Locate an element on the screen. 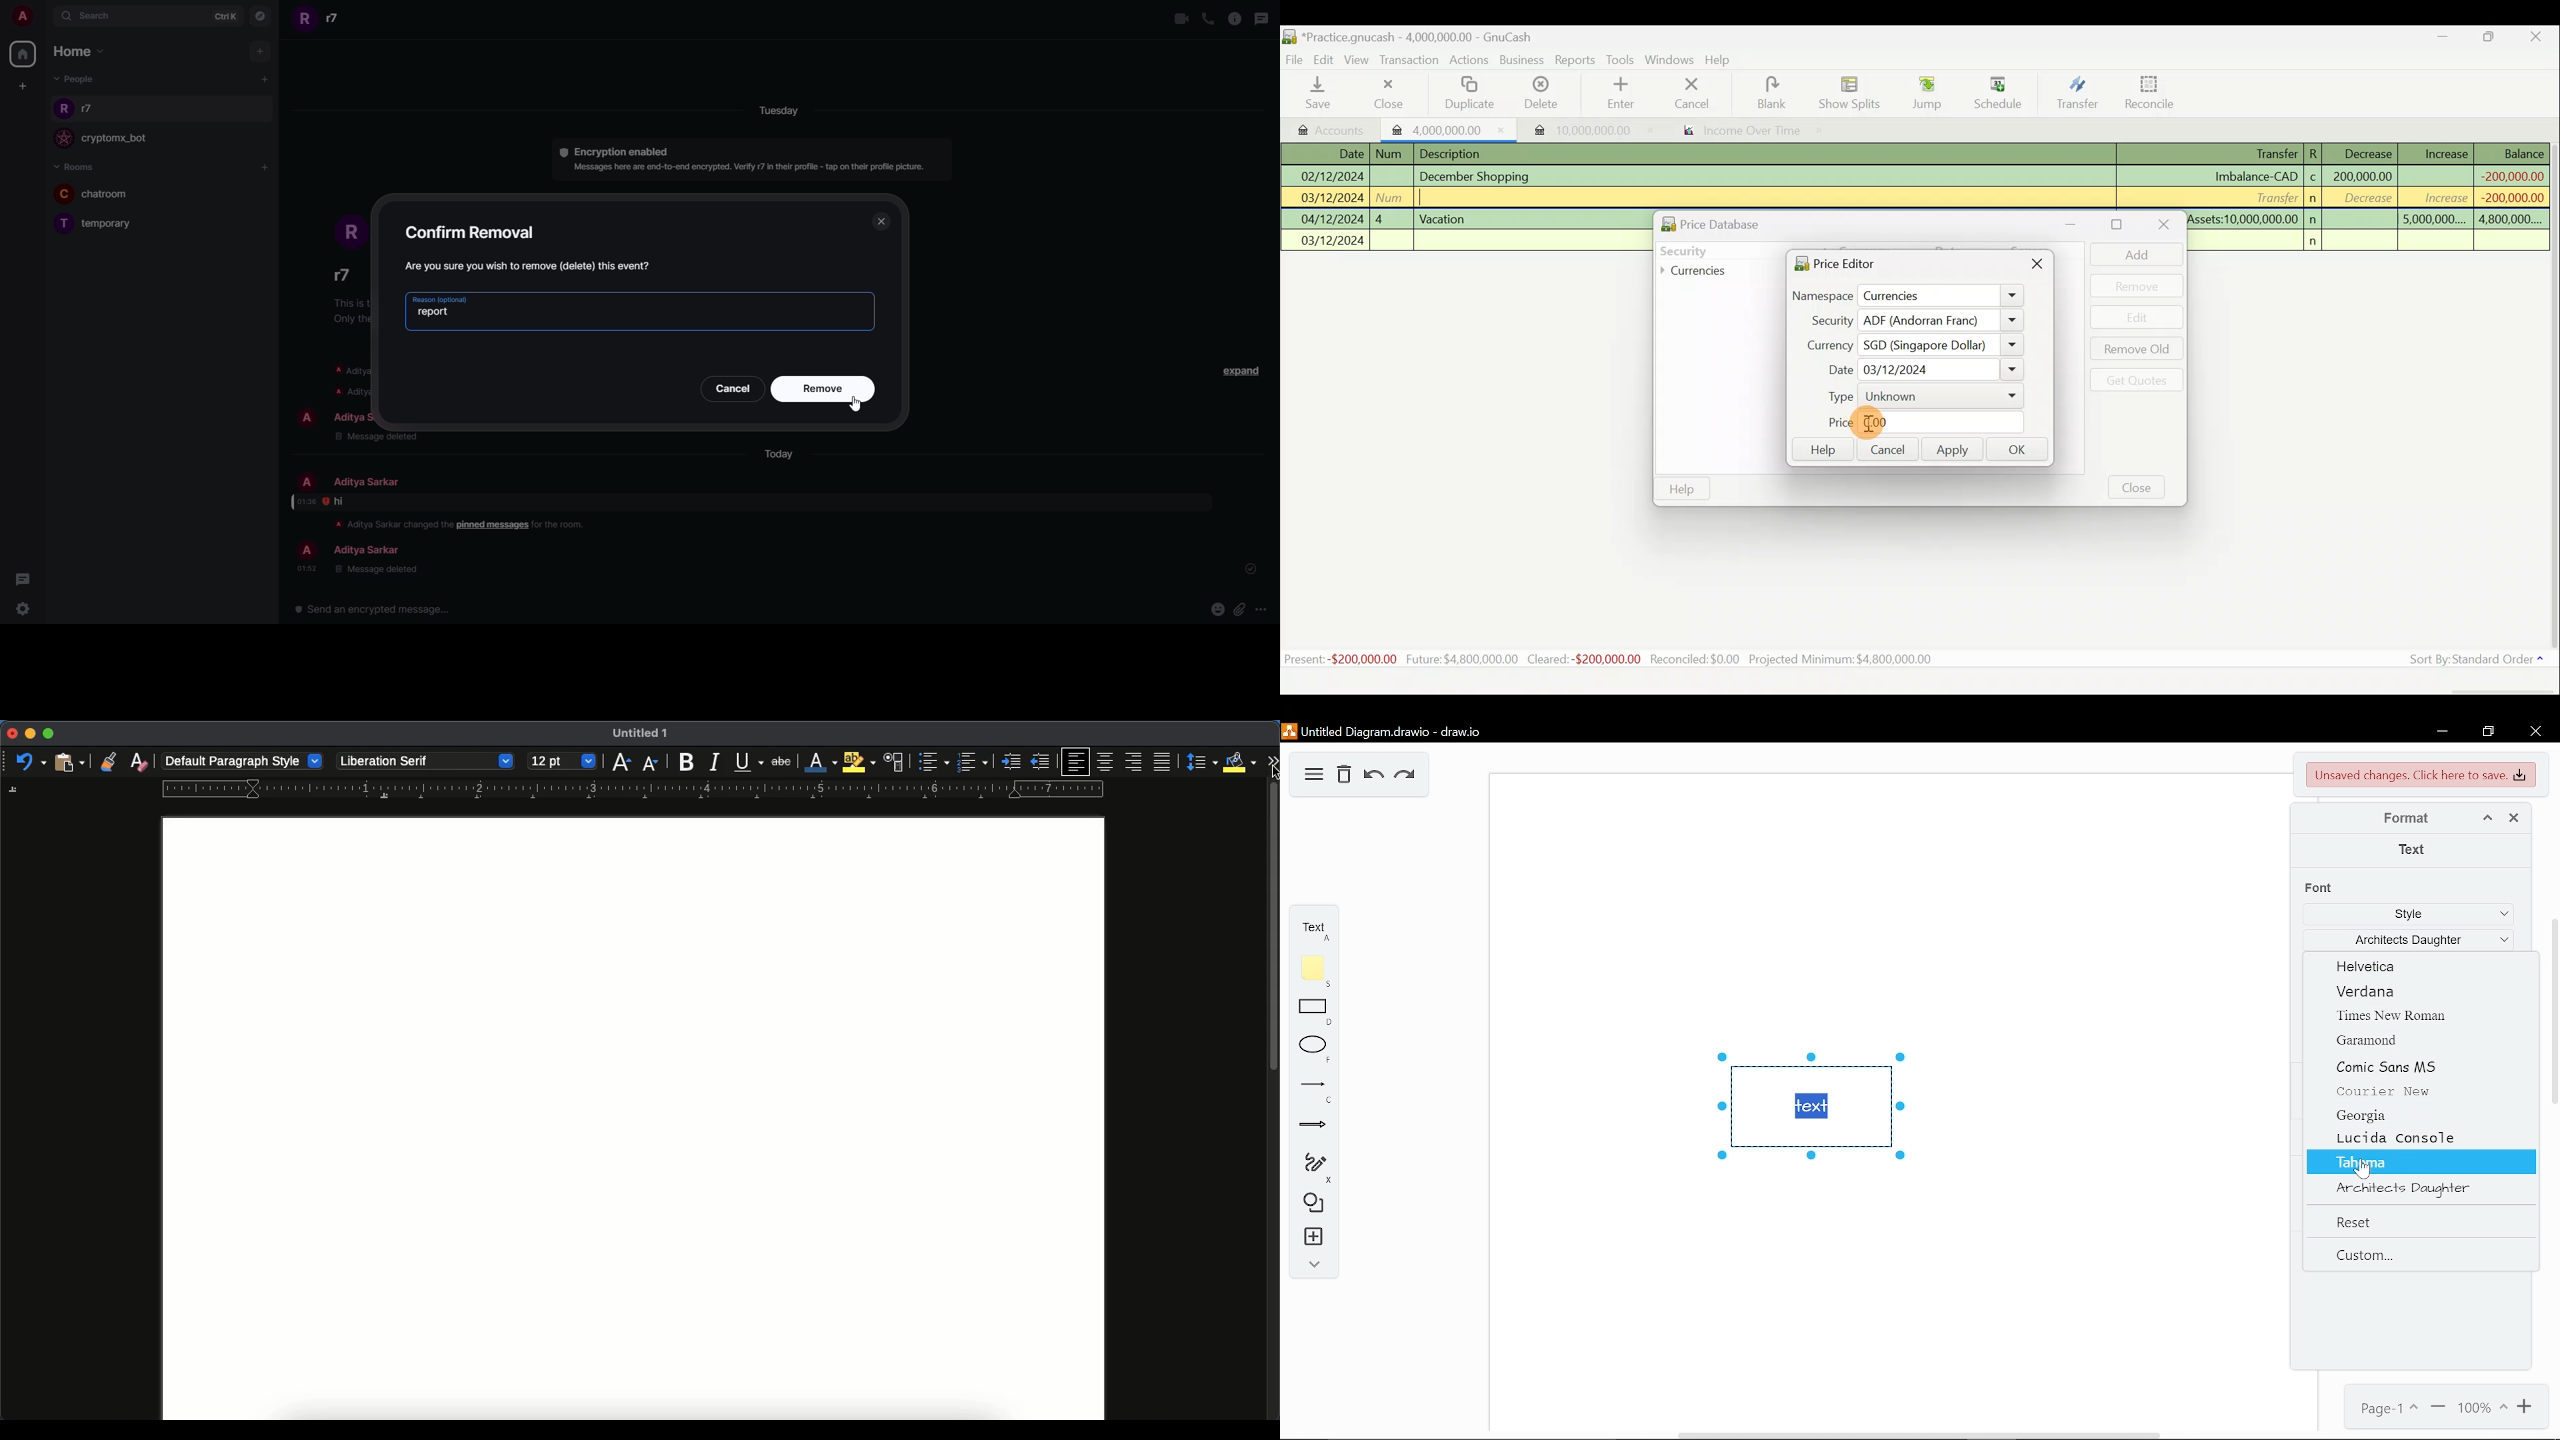 This screenshot has width=2576, height=1456. 03/12/2024 is located at coordinates (1333, 199).